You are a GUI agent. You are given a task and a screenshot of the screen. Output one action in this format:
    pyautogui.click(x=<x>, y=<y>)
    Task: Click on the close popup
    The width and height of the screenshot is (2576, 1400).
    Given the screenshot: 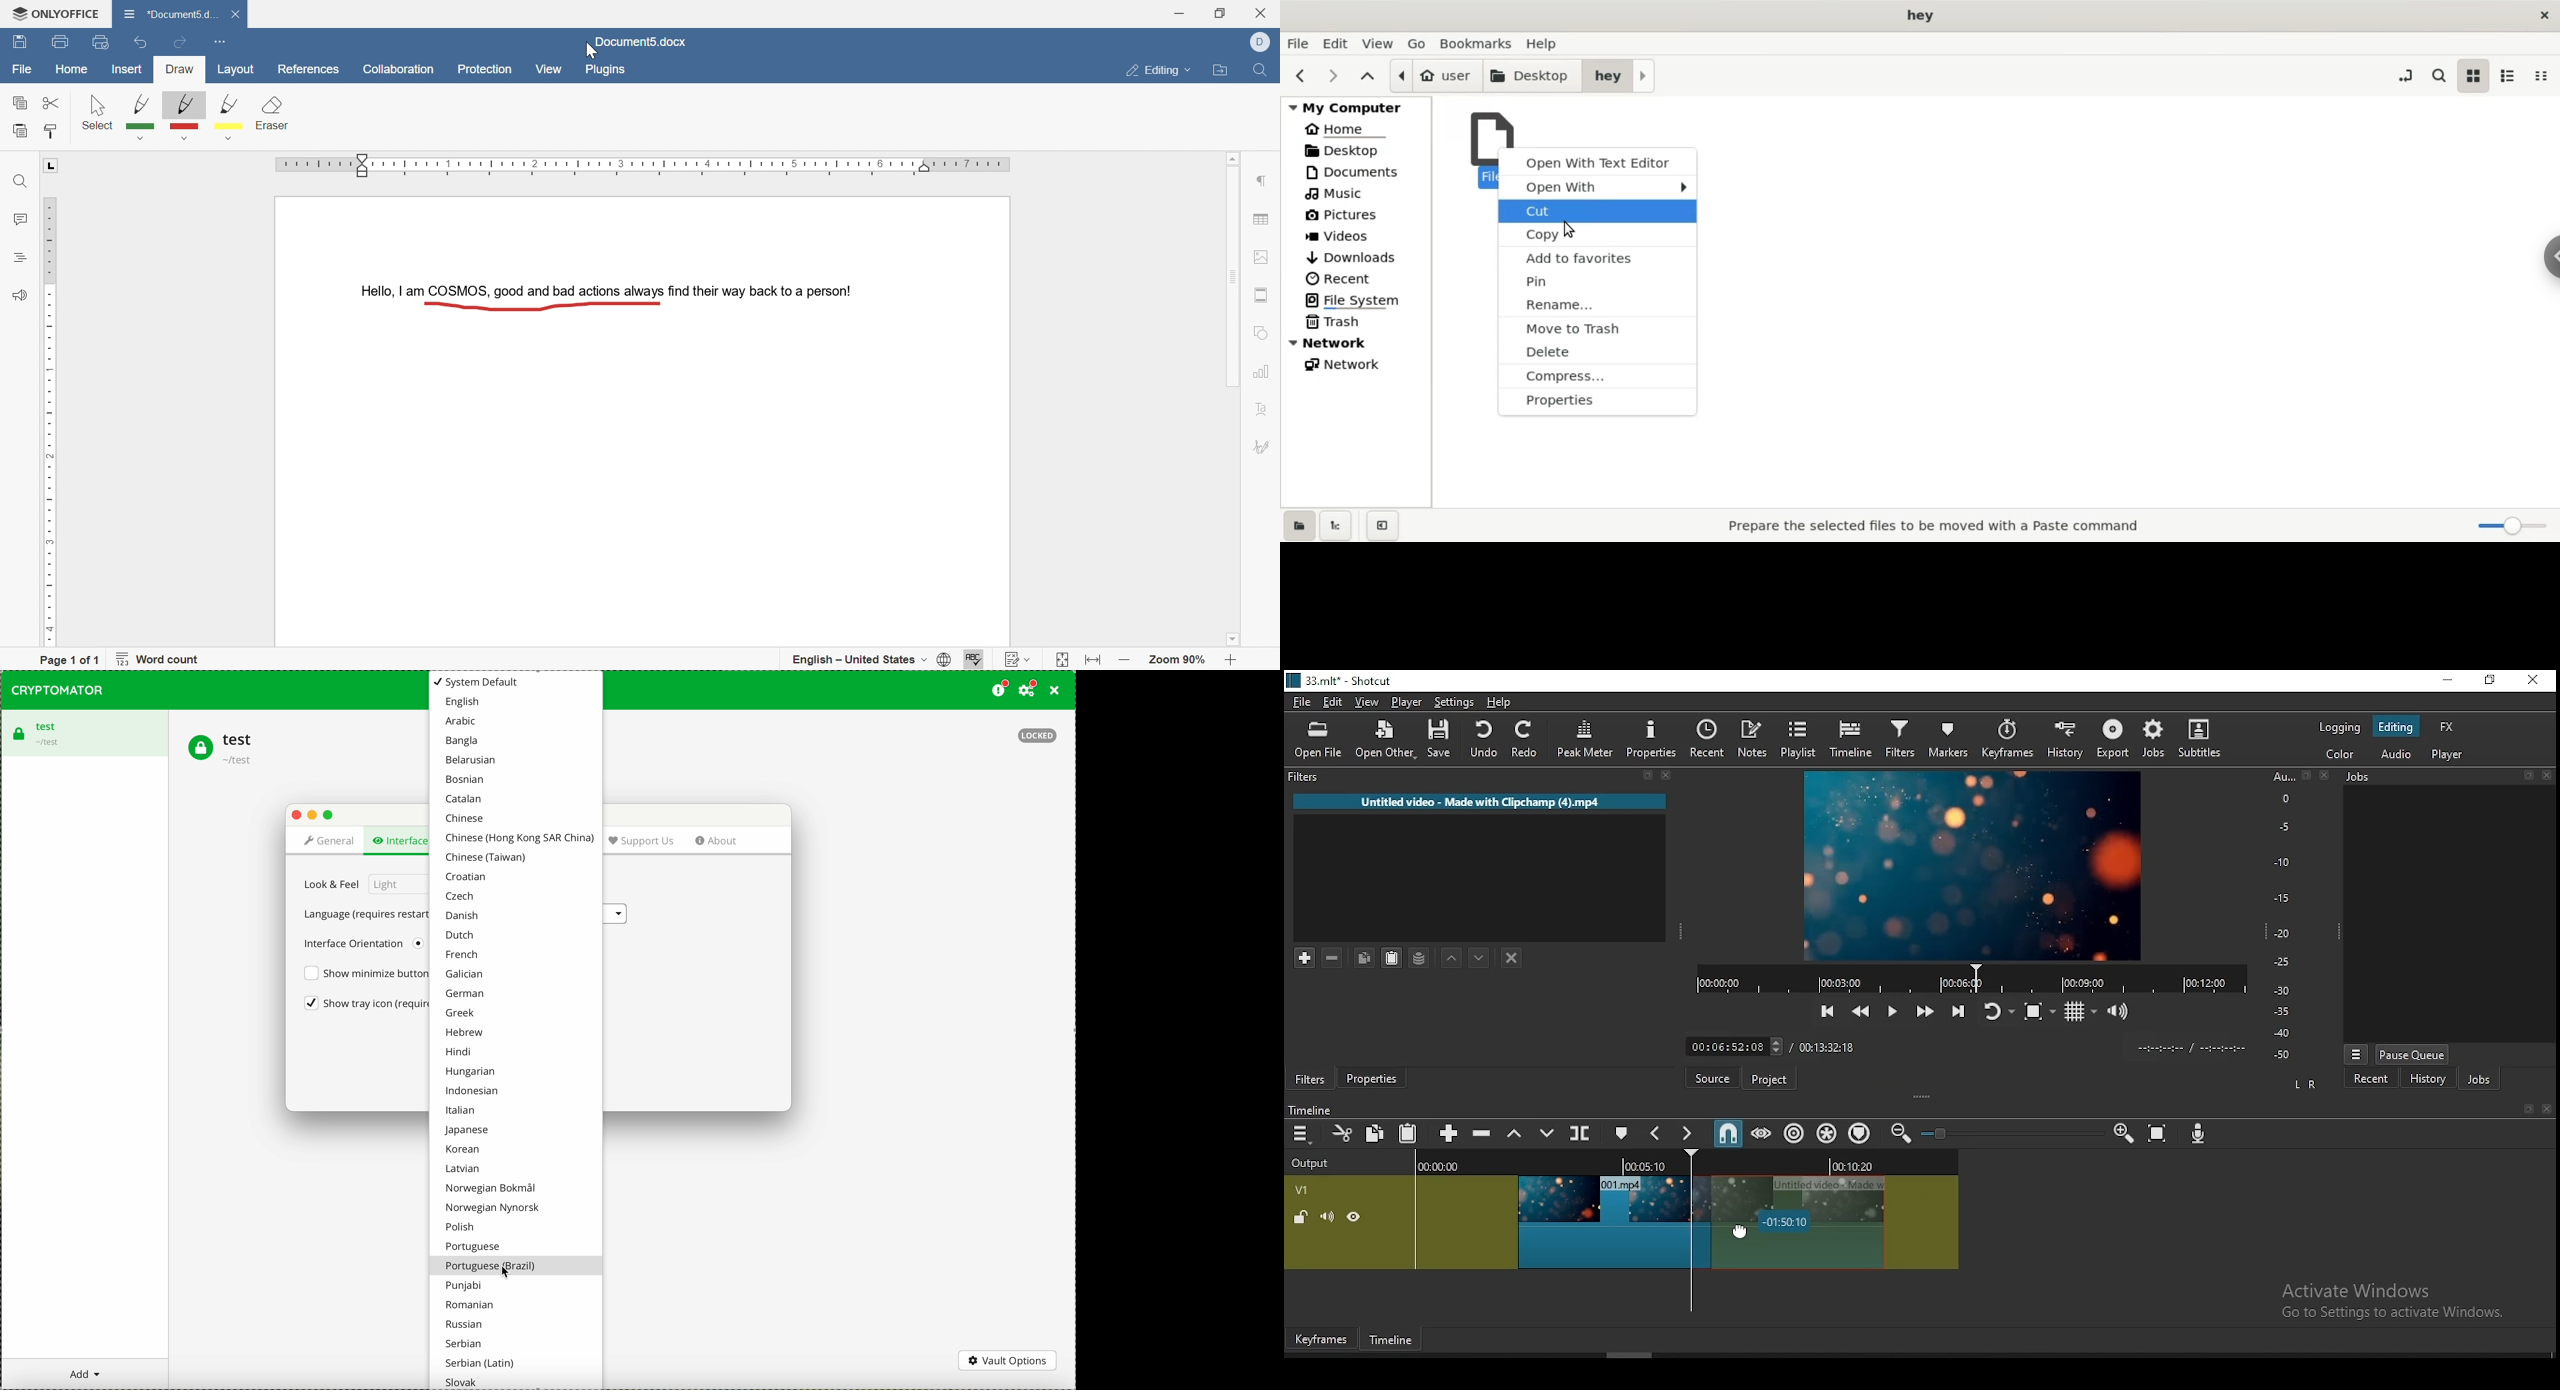 What is the action you would take?
    pyautogui.click(x=296, y=814)
    